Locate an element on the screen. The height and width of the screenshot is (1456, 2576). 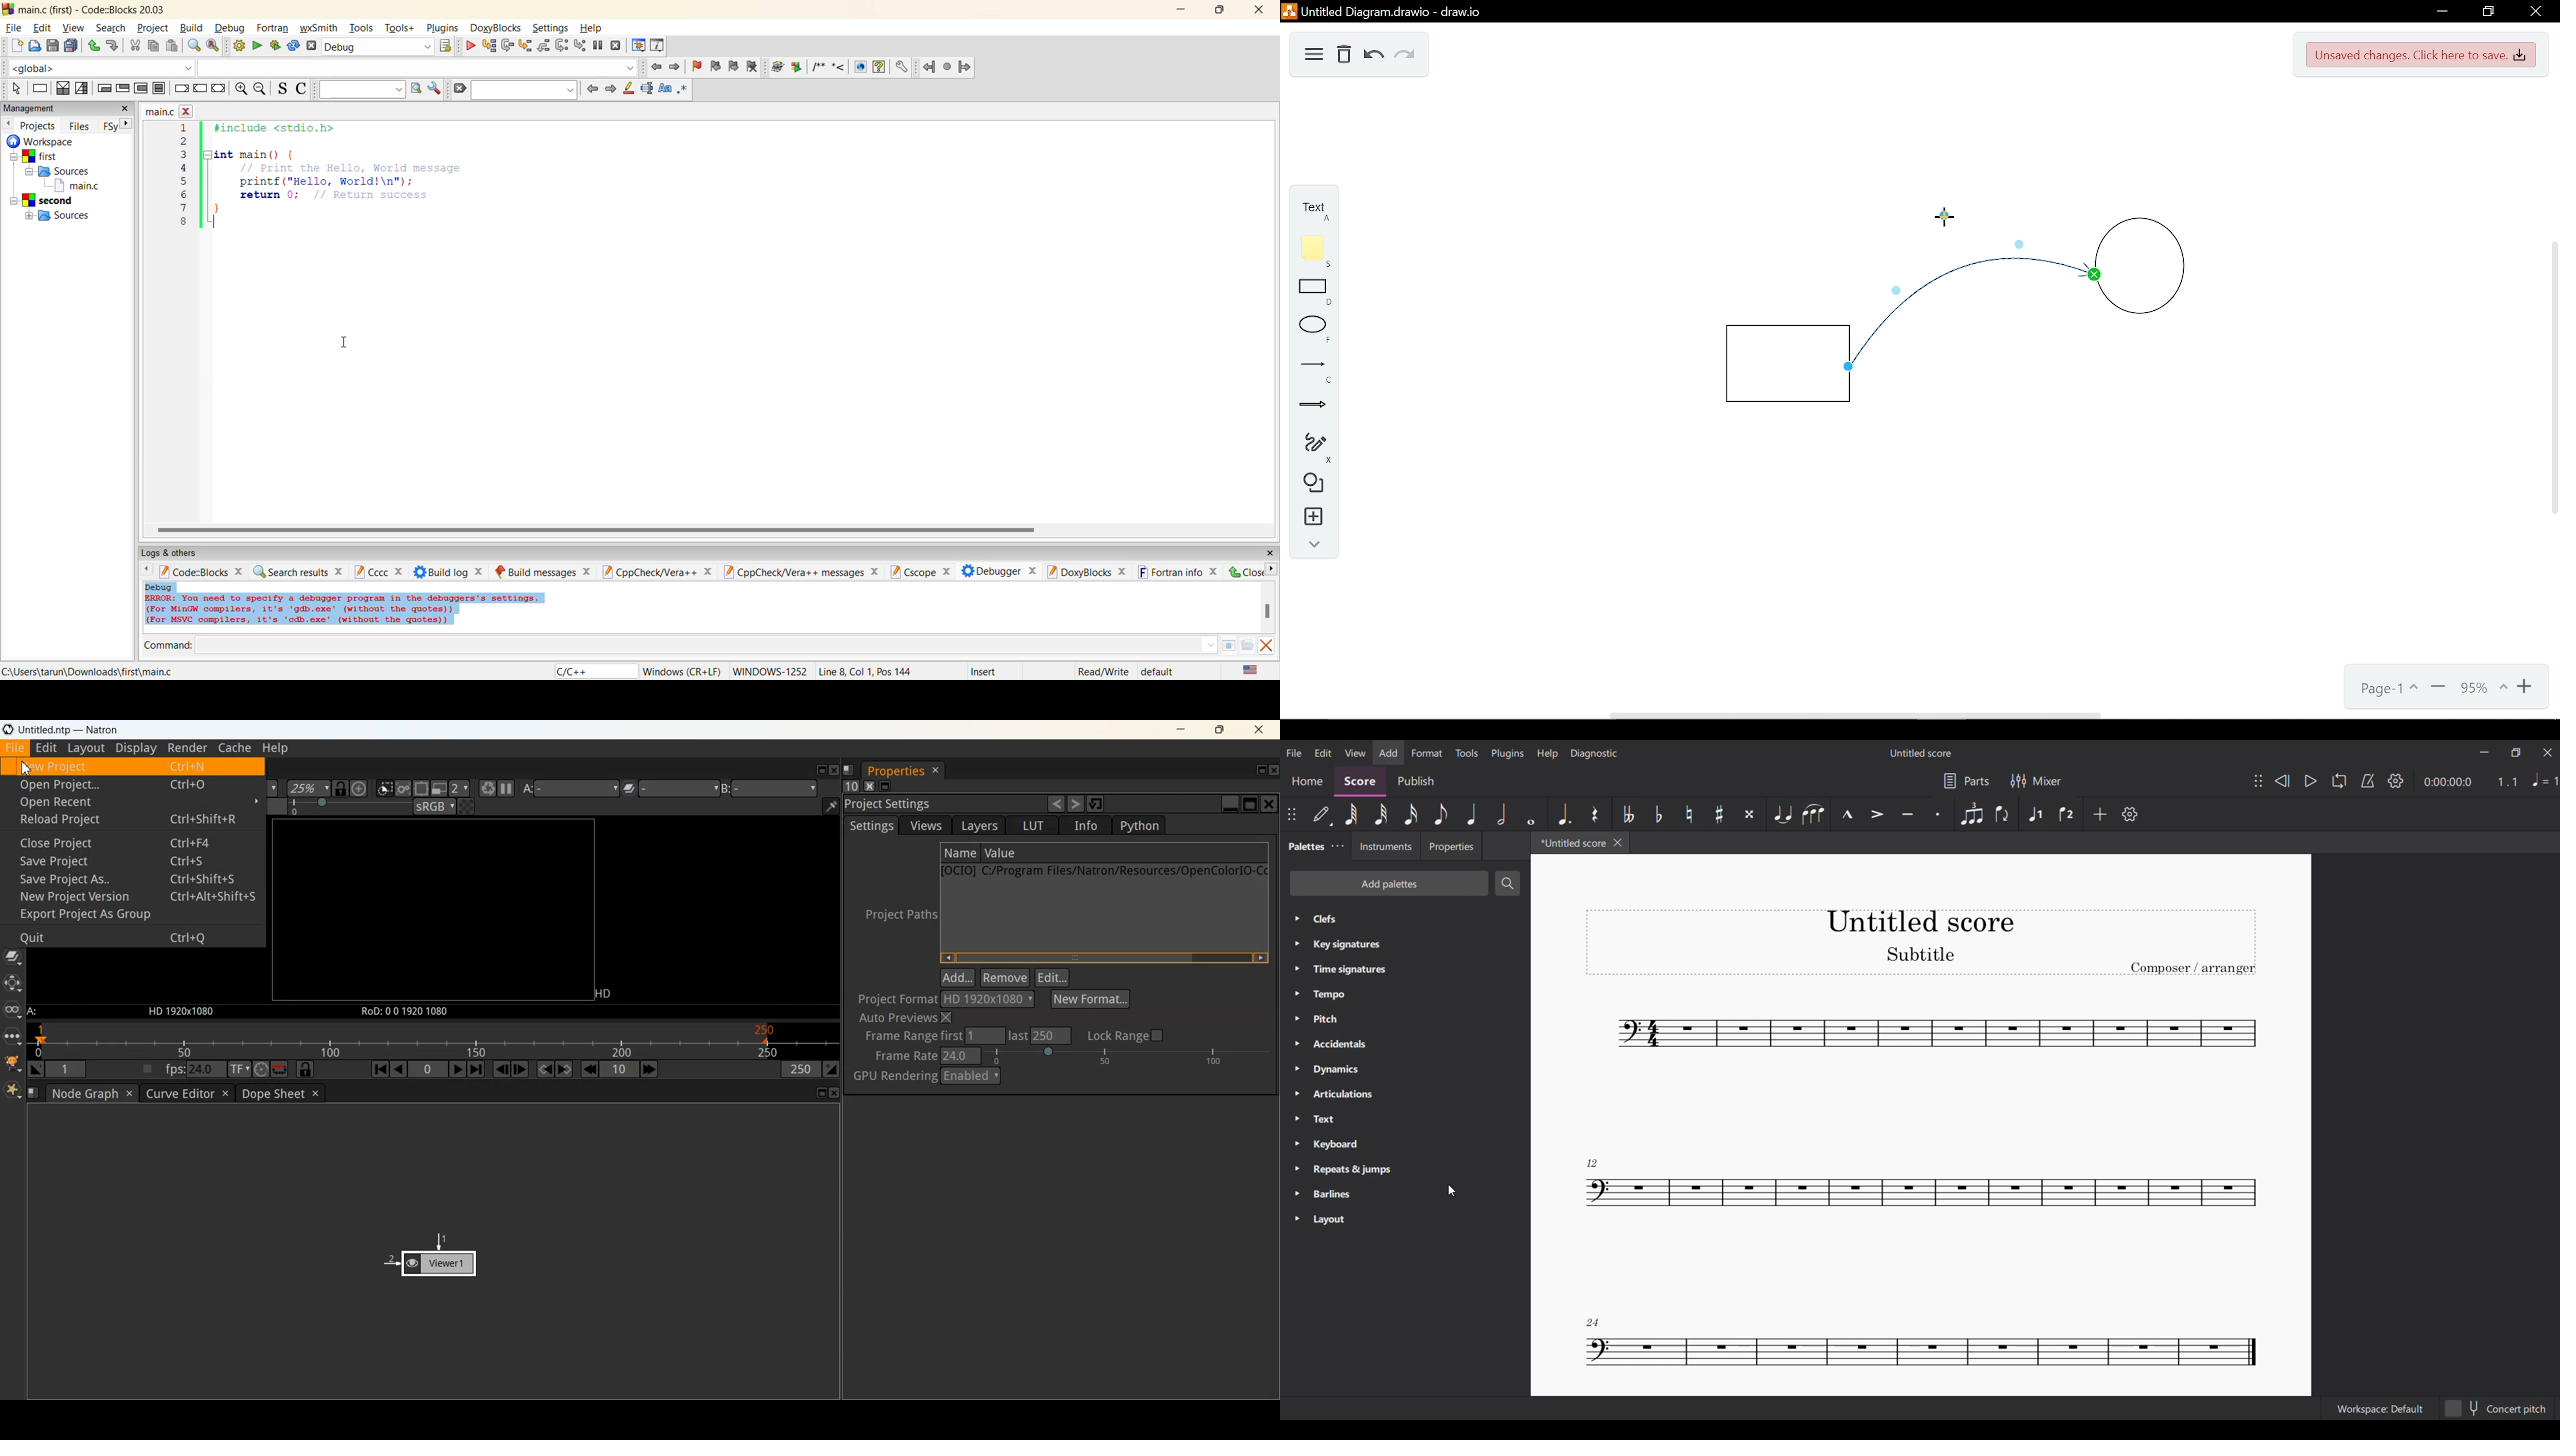
Line is located at coordinates (1310, 367).